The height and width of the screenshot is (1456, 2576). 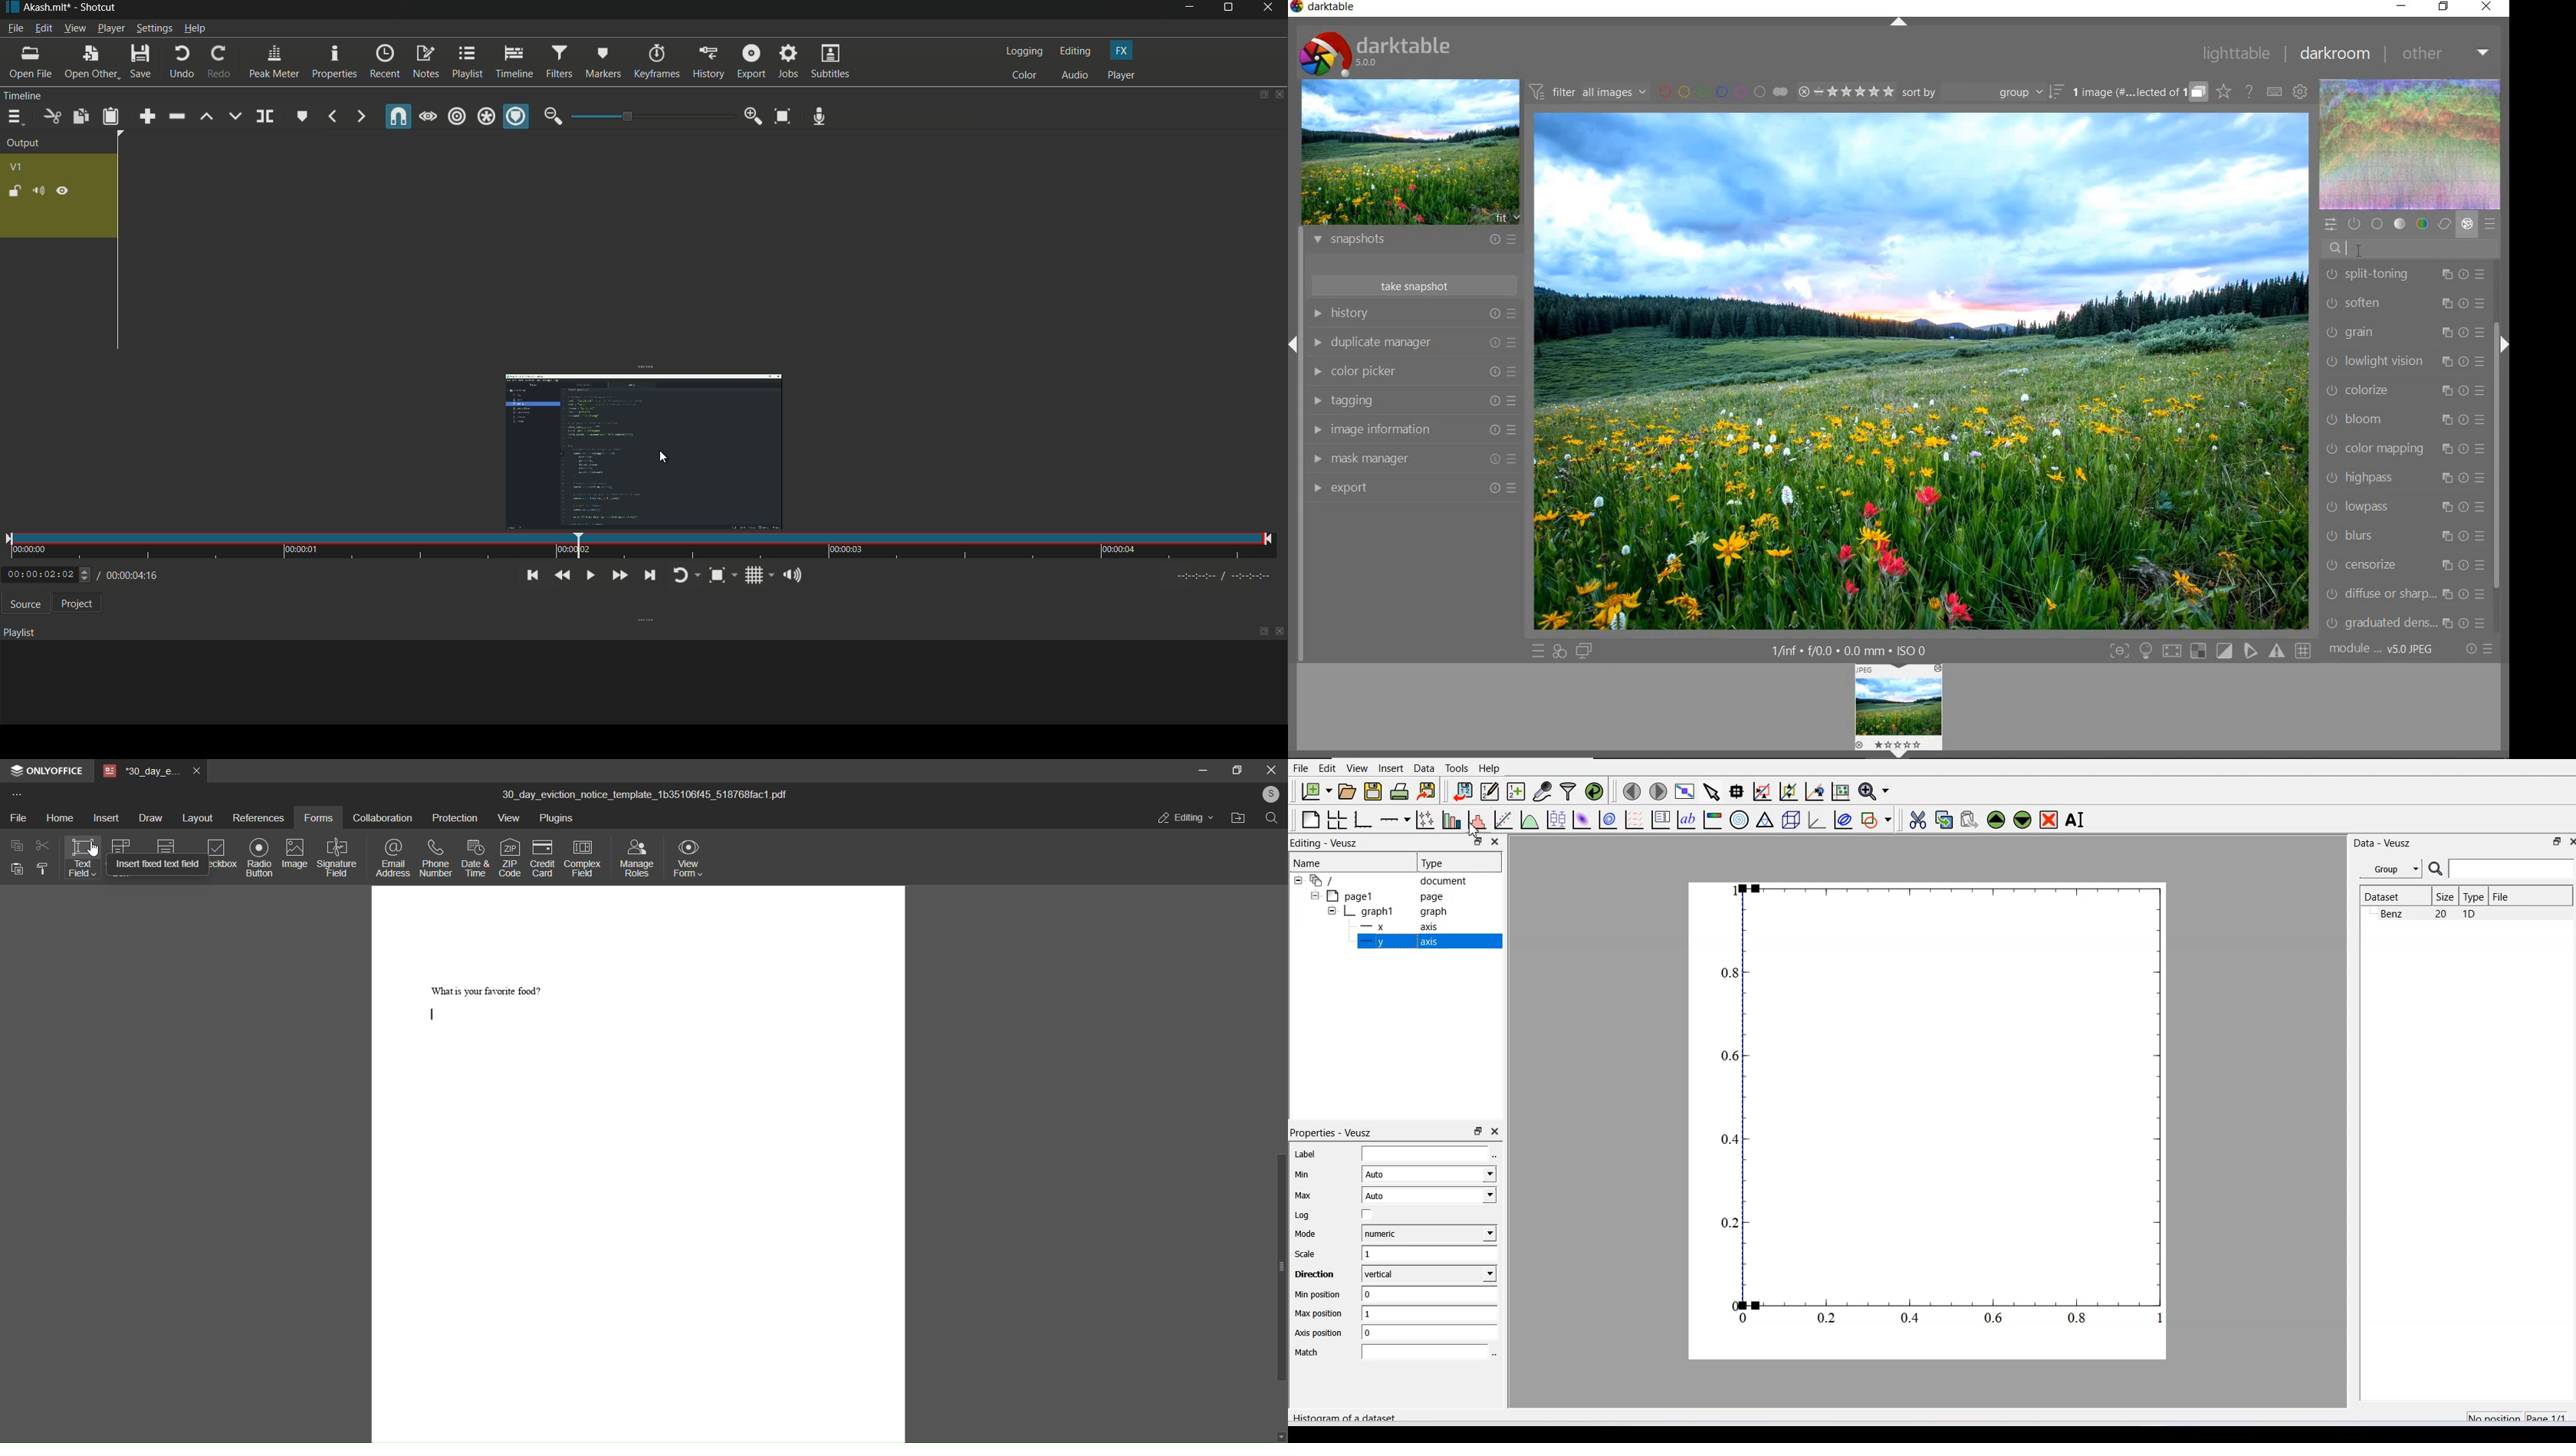 I want to click on minimize, so click(x=1201, y=770).